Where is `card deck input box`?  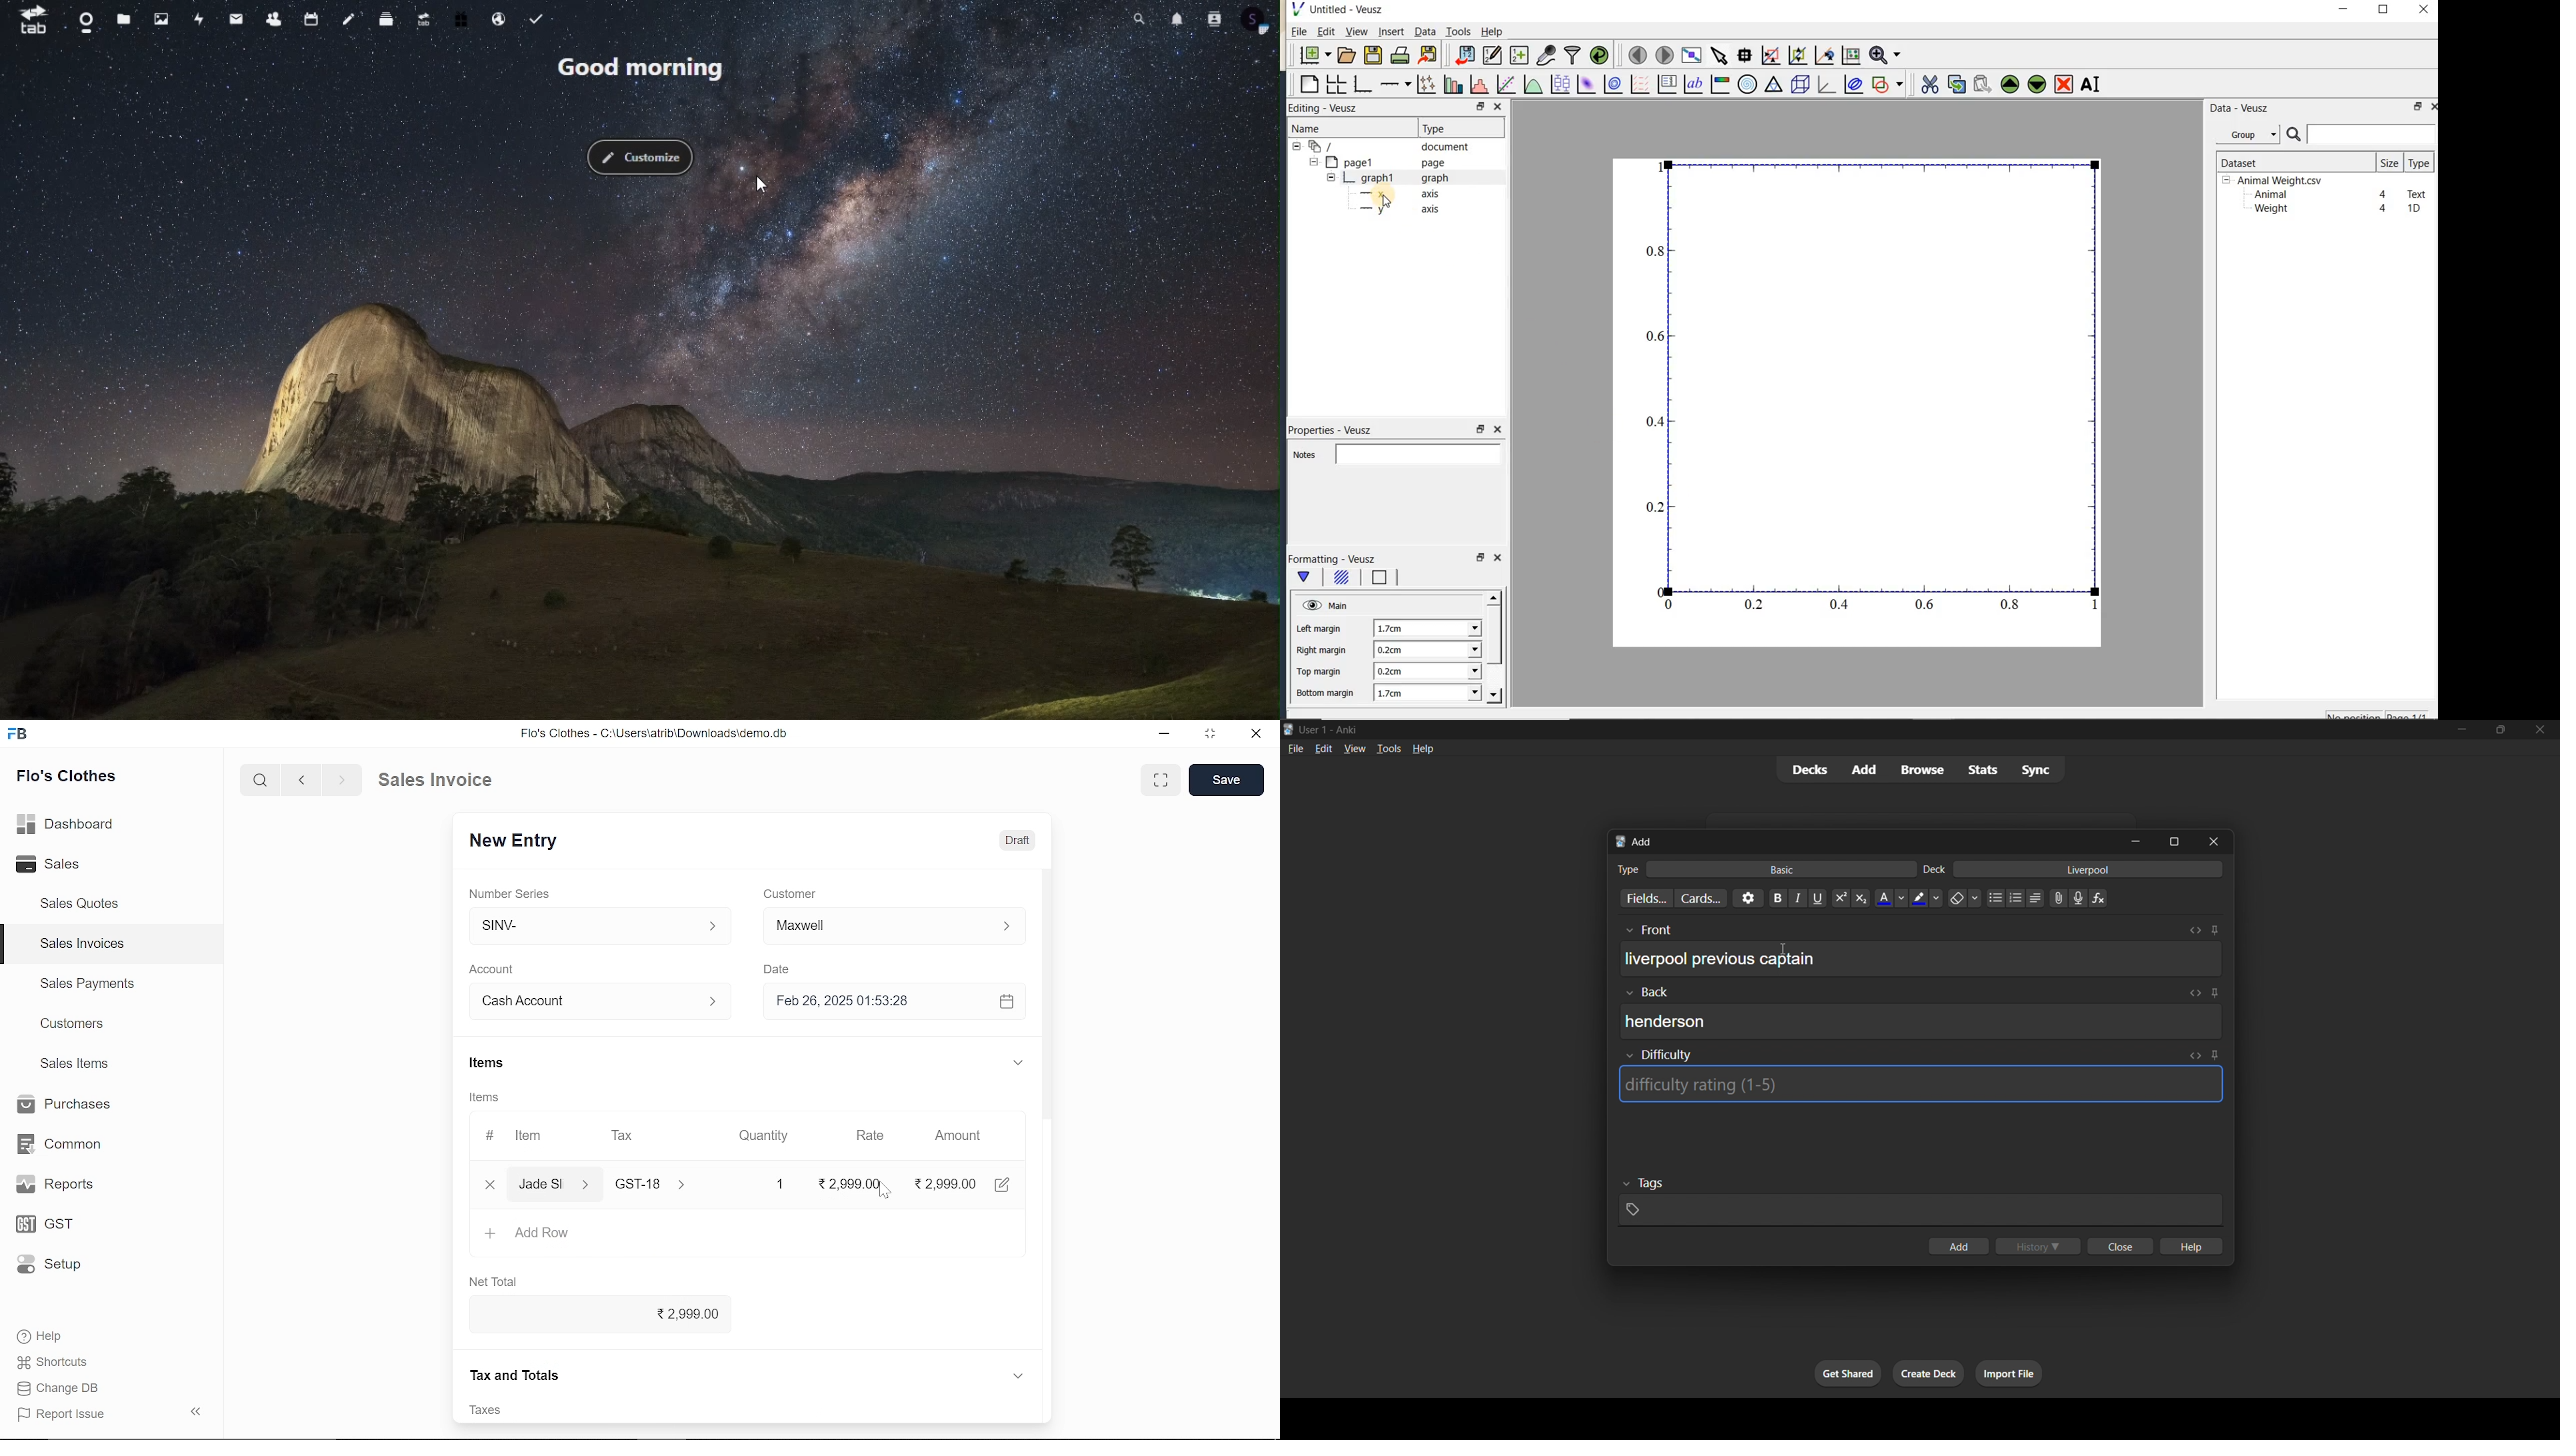
card deck input box is located at coordinates (2076, 871).